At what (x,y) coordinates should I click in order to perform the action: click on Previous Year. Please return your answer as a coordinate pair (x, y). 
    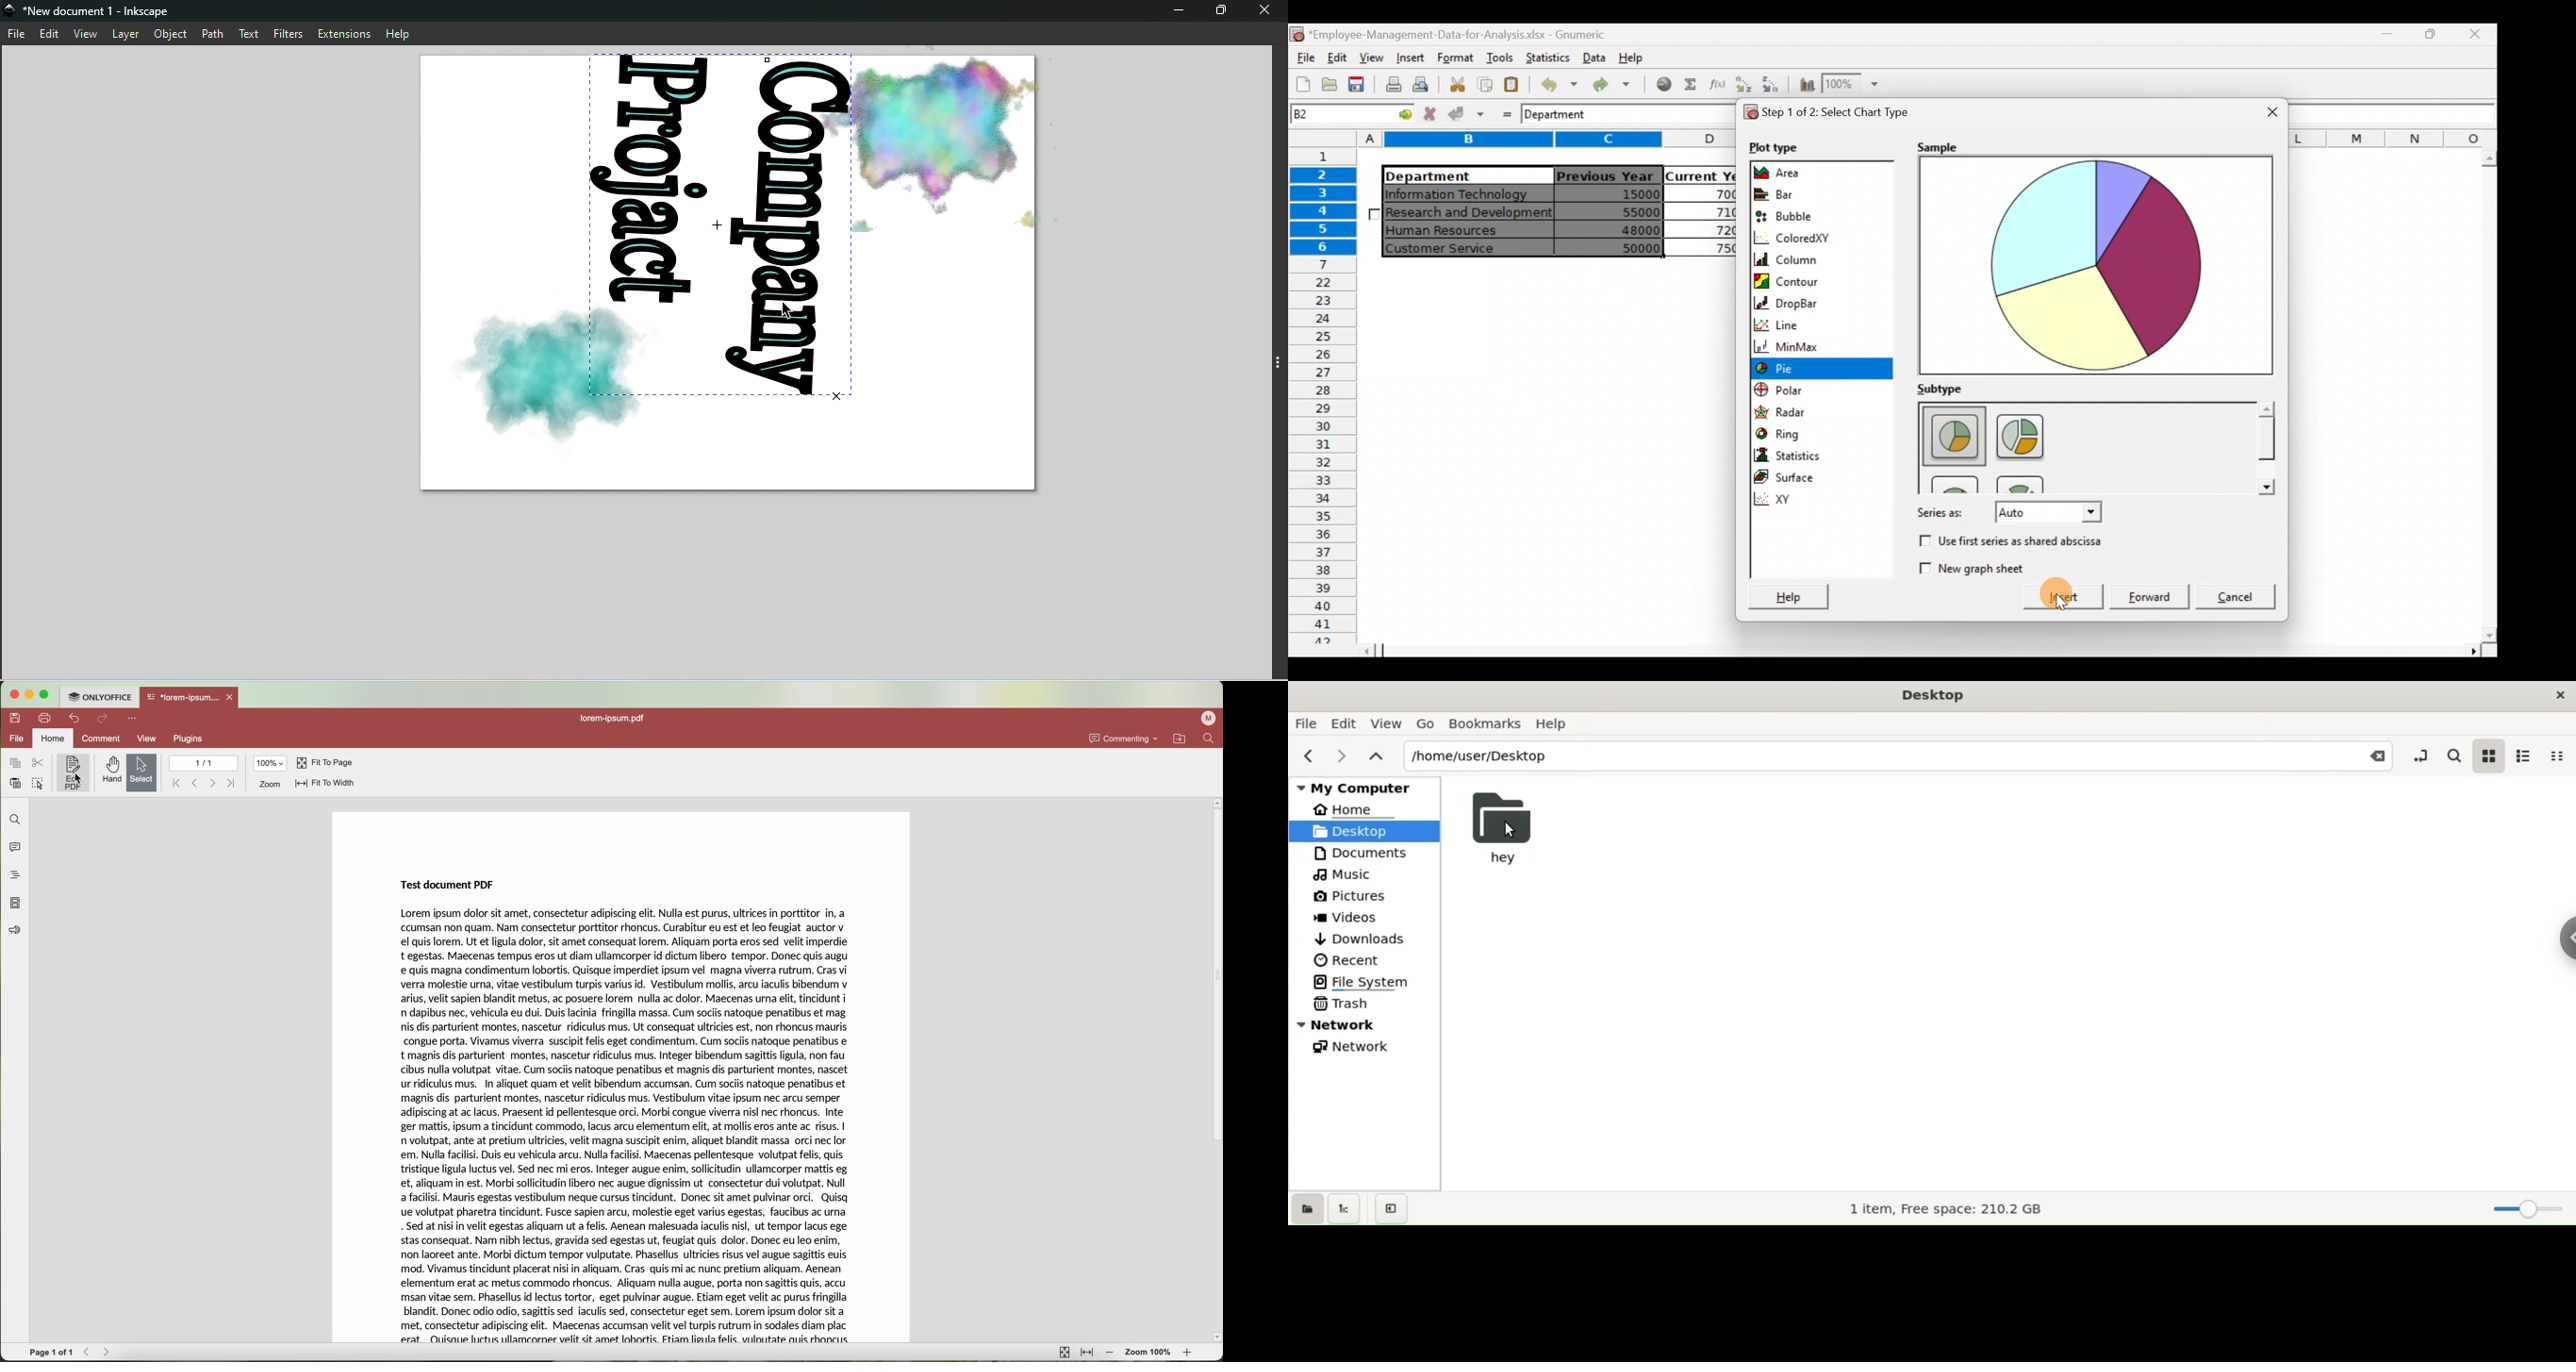
    Looking at the image, I should click on (1606, 173).